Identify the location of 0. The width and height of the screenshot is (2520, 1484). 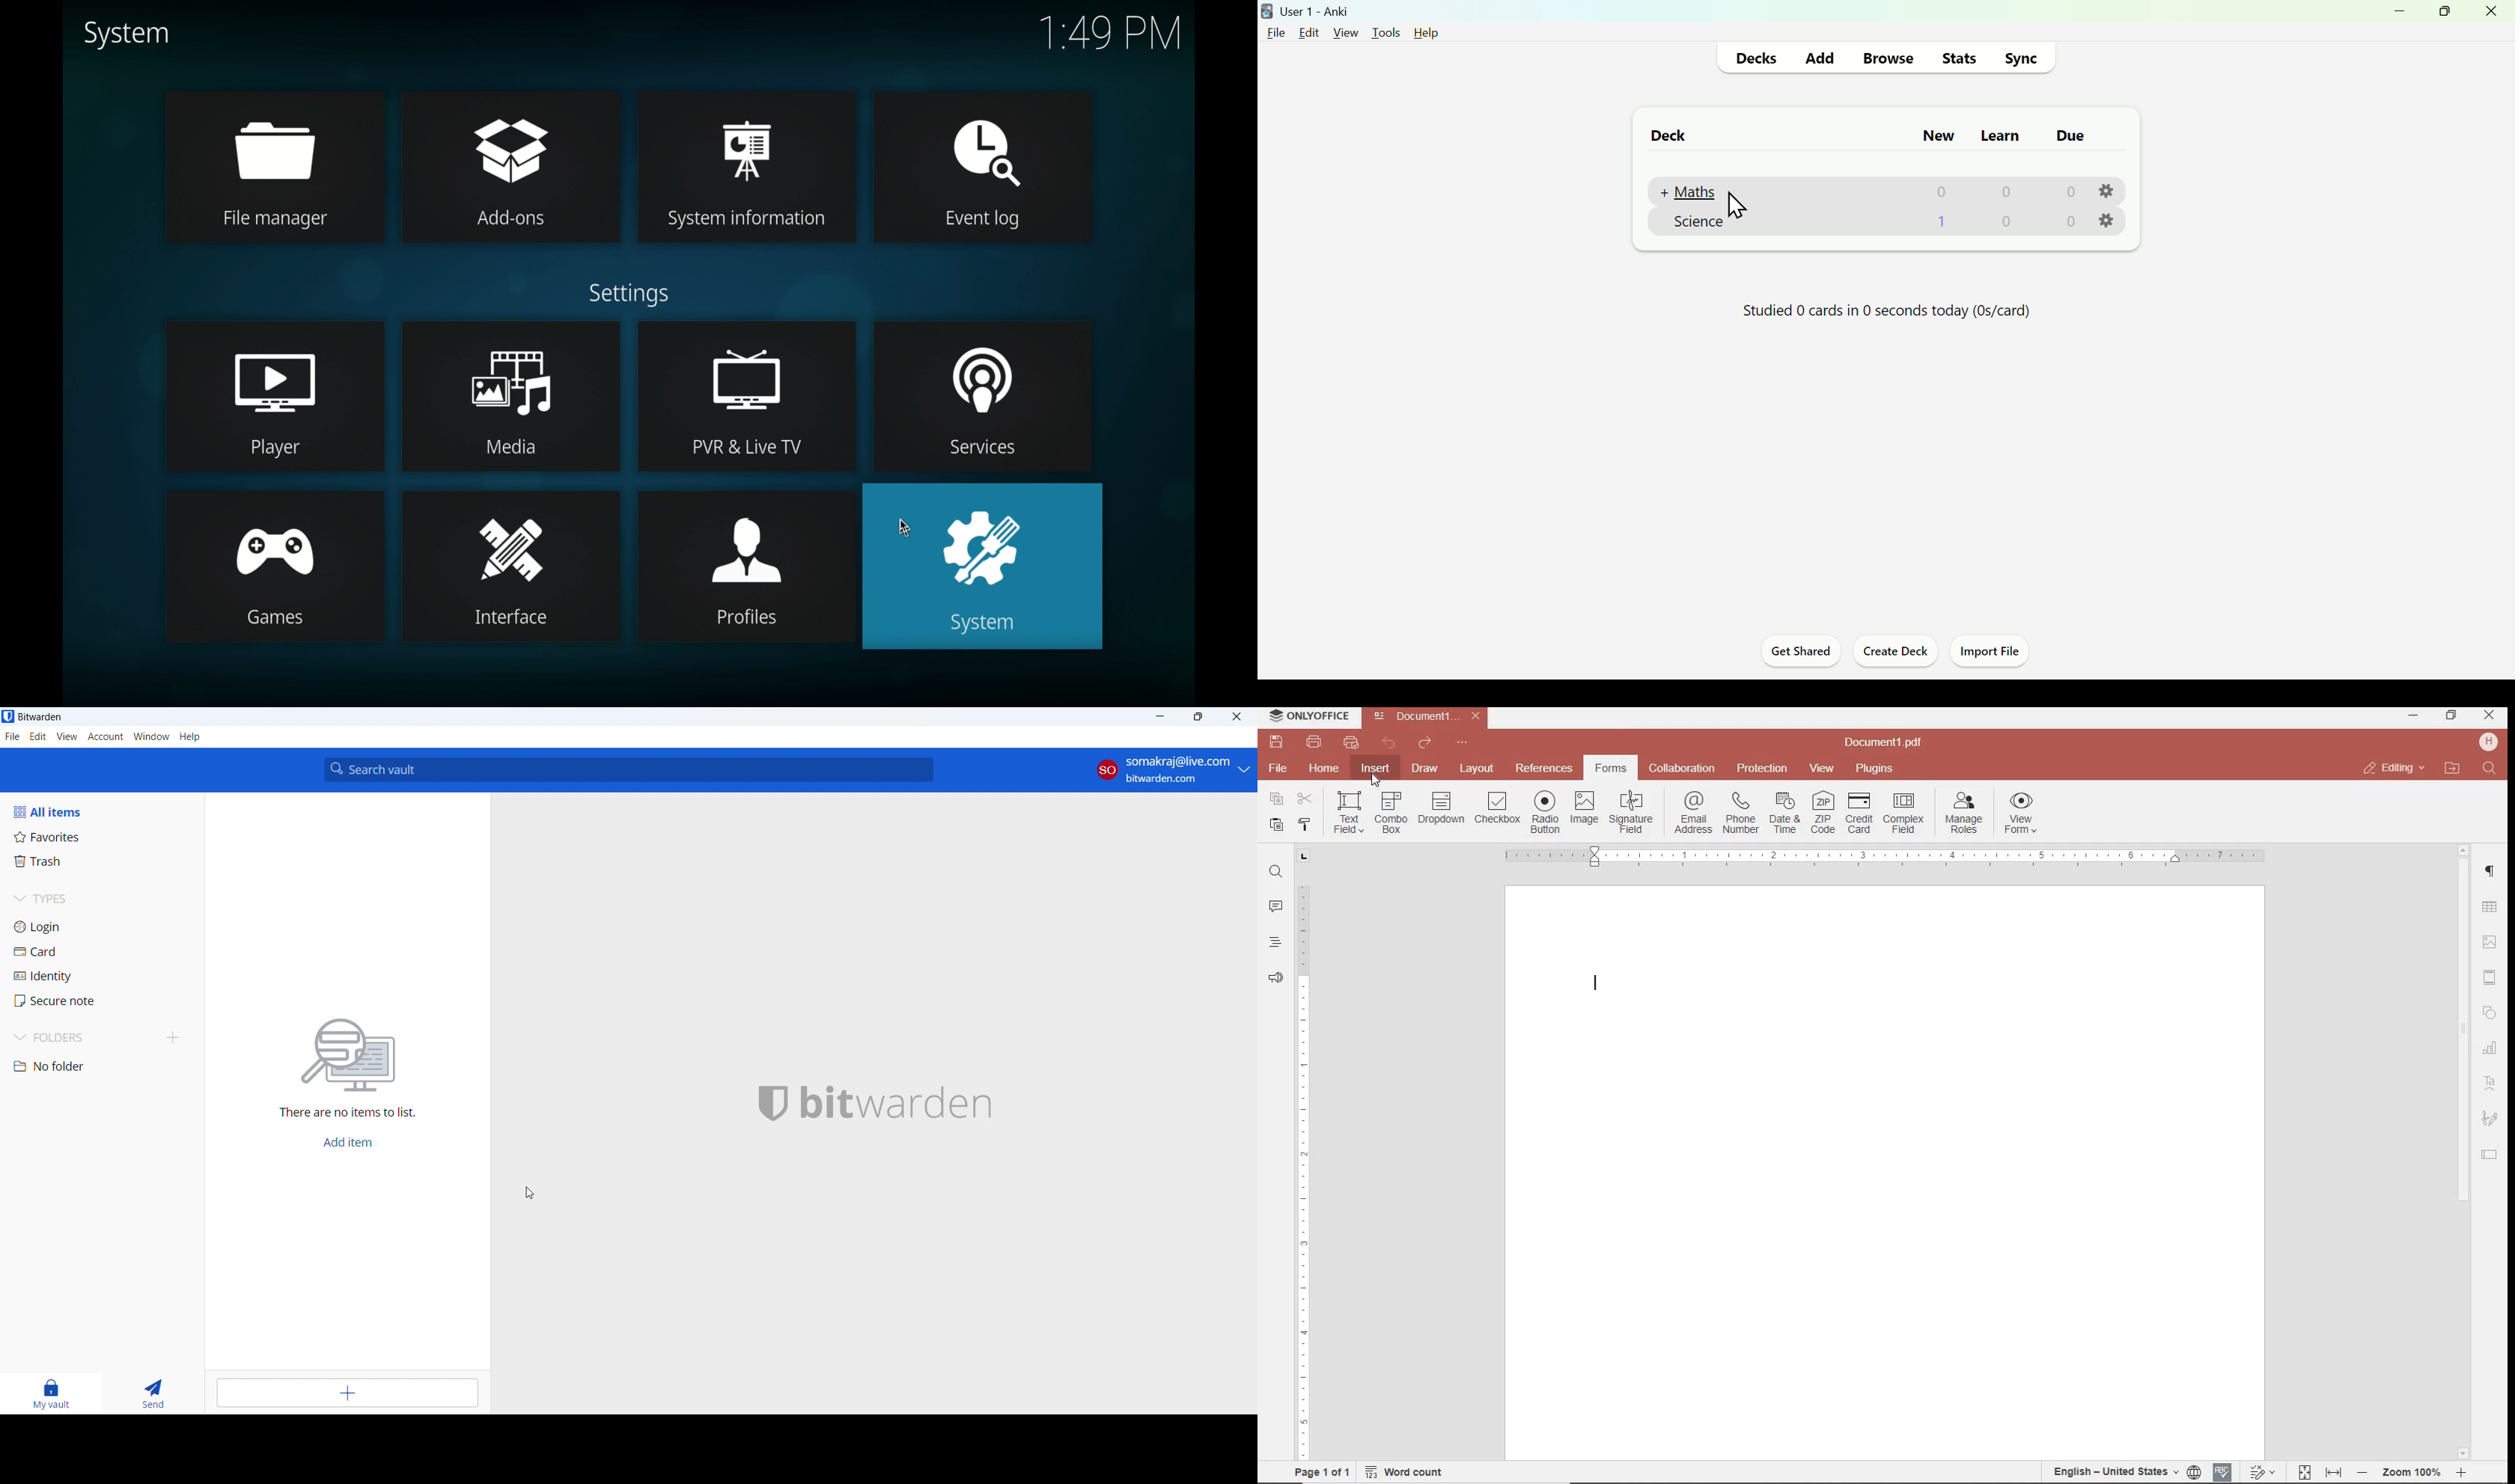
(2001, 193).